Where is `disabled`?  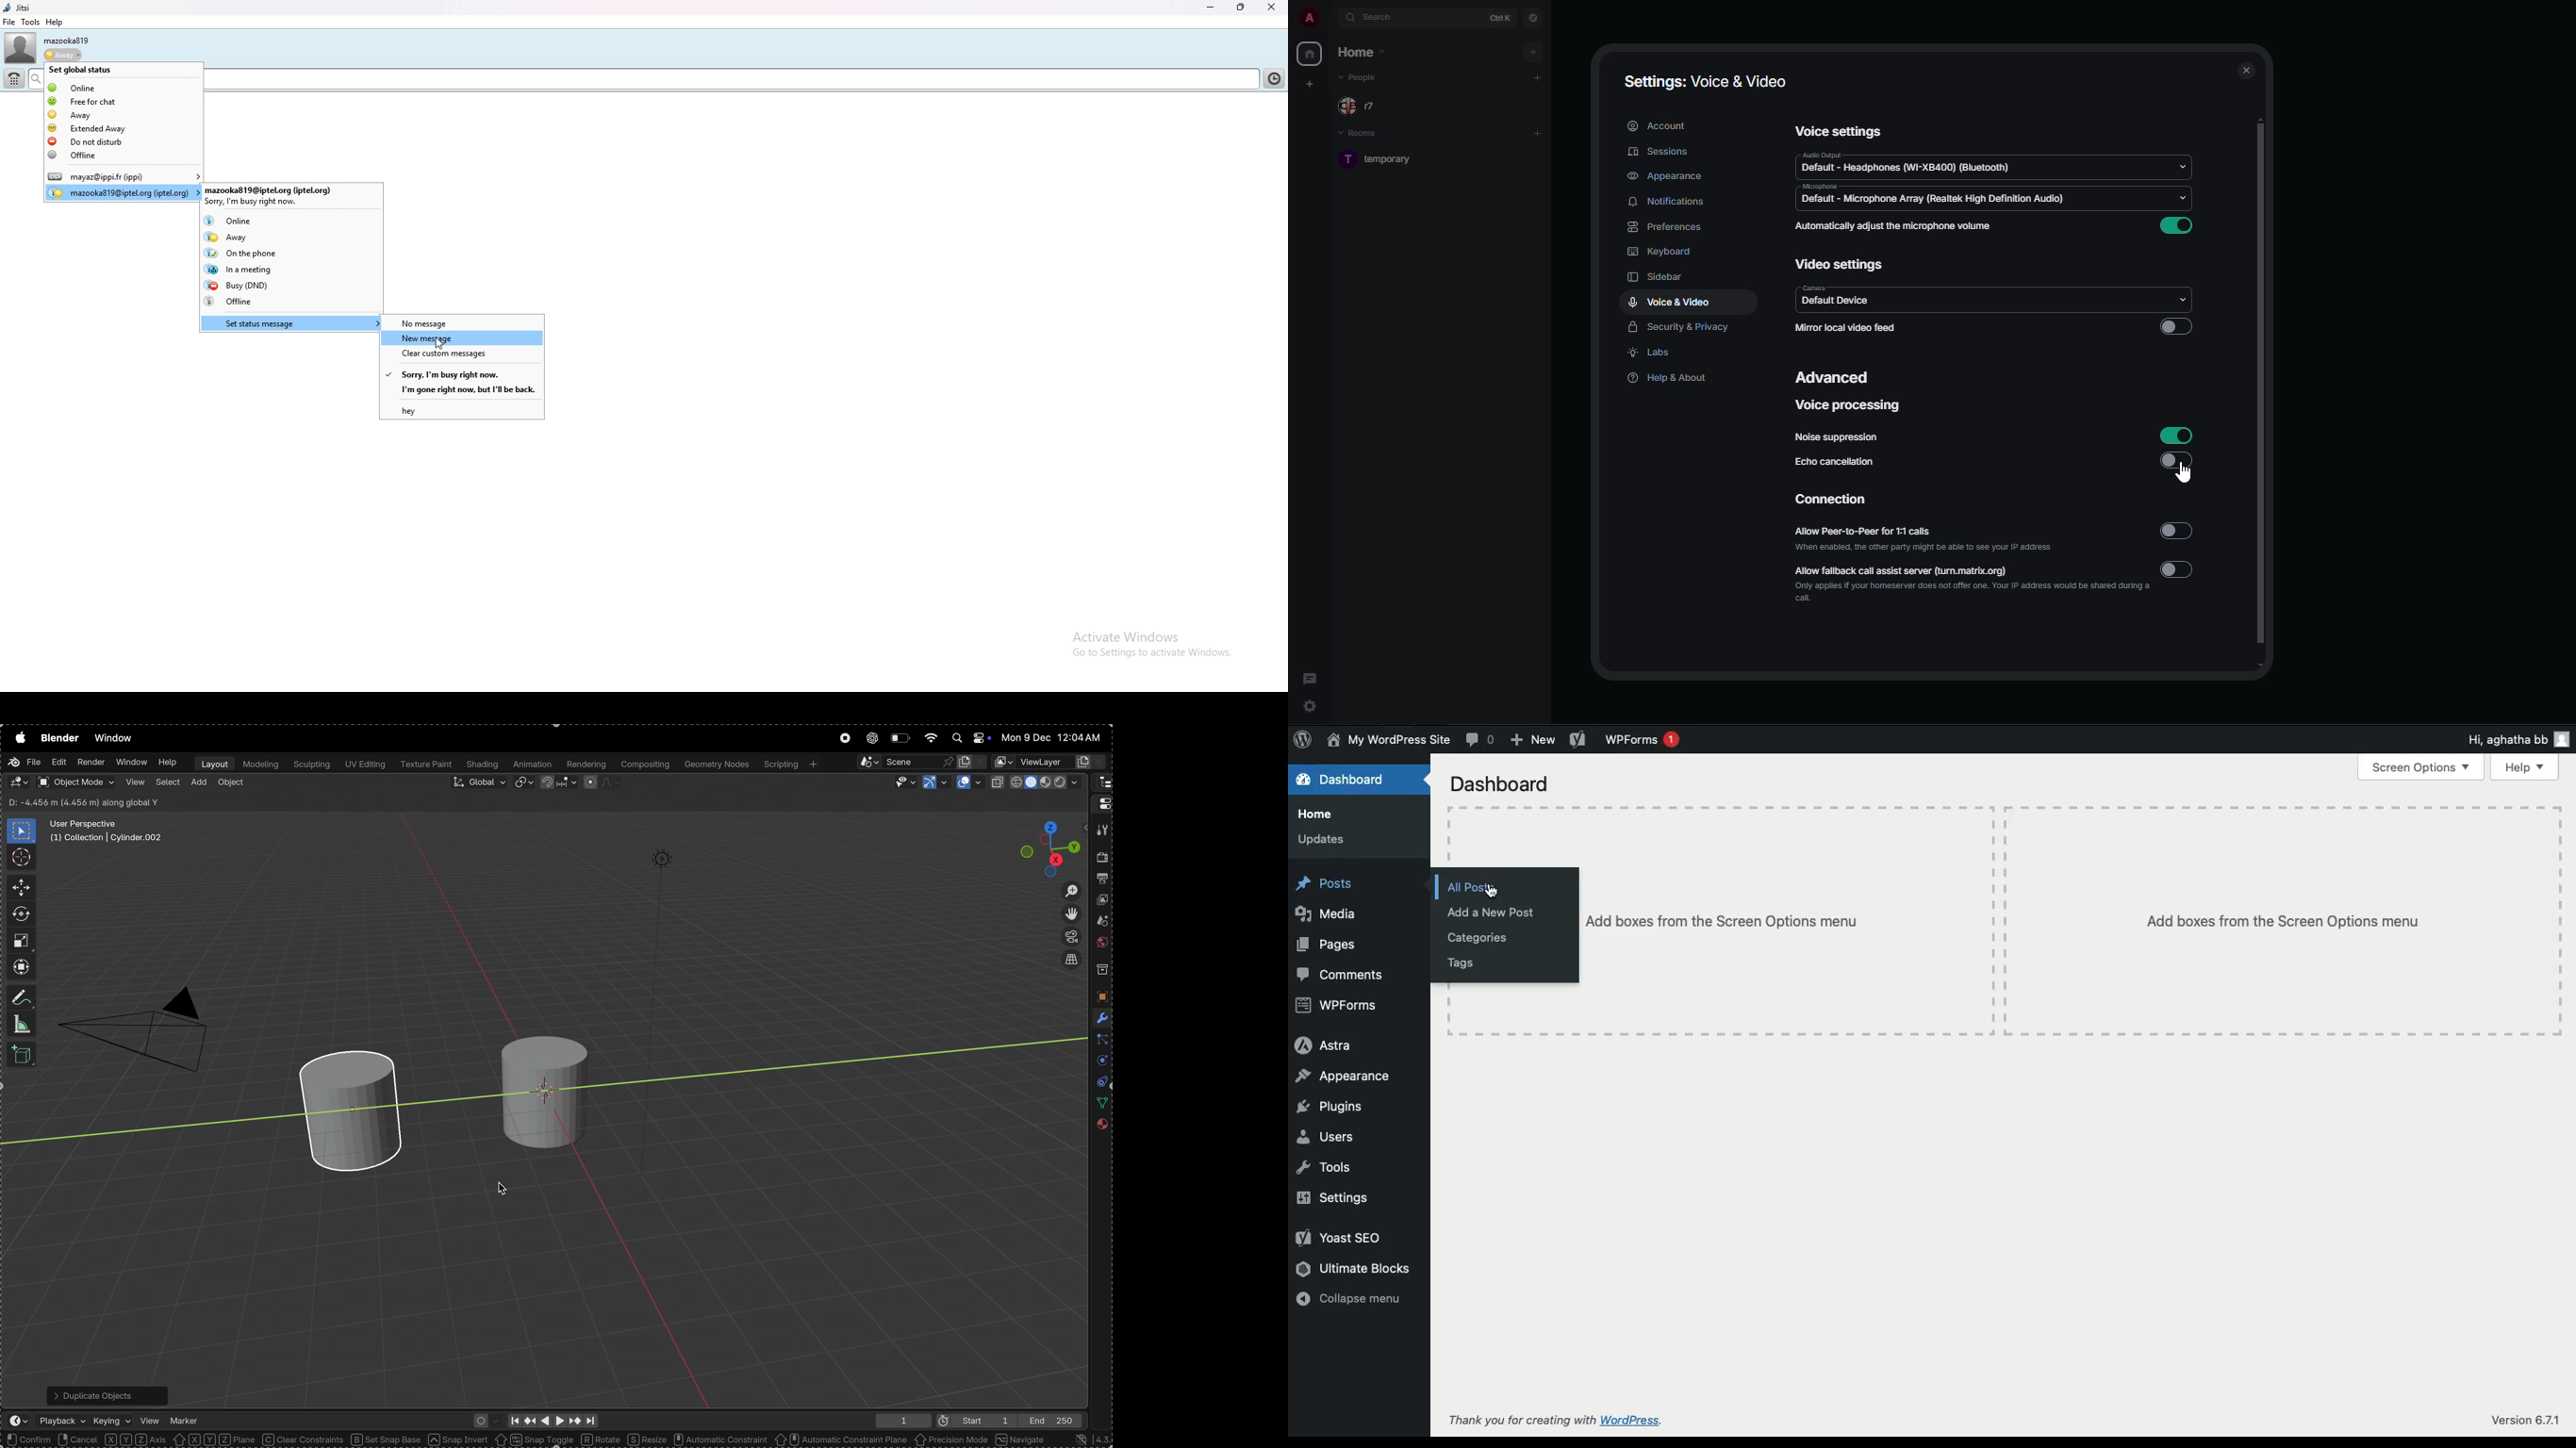
disabled is located at coordinates (2176, 531).